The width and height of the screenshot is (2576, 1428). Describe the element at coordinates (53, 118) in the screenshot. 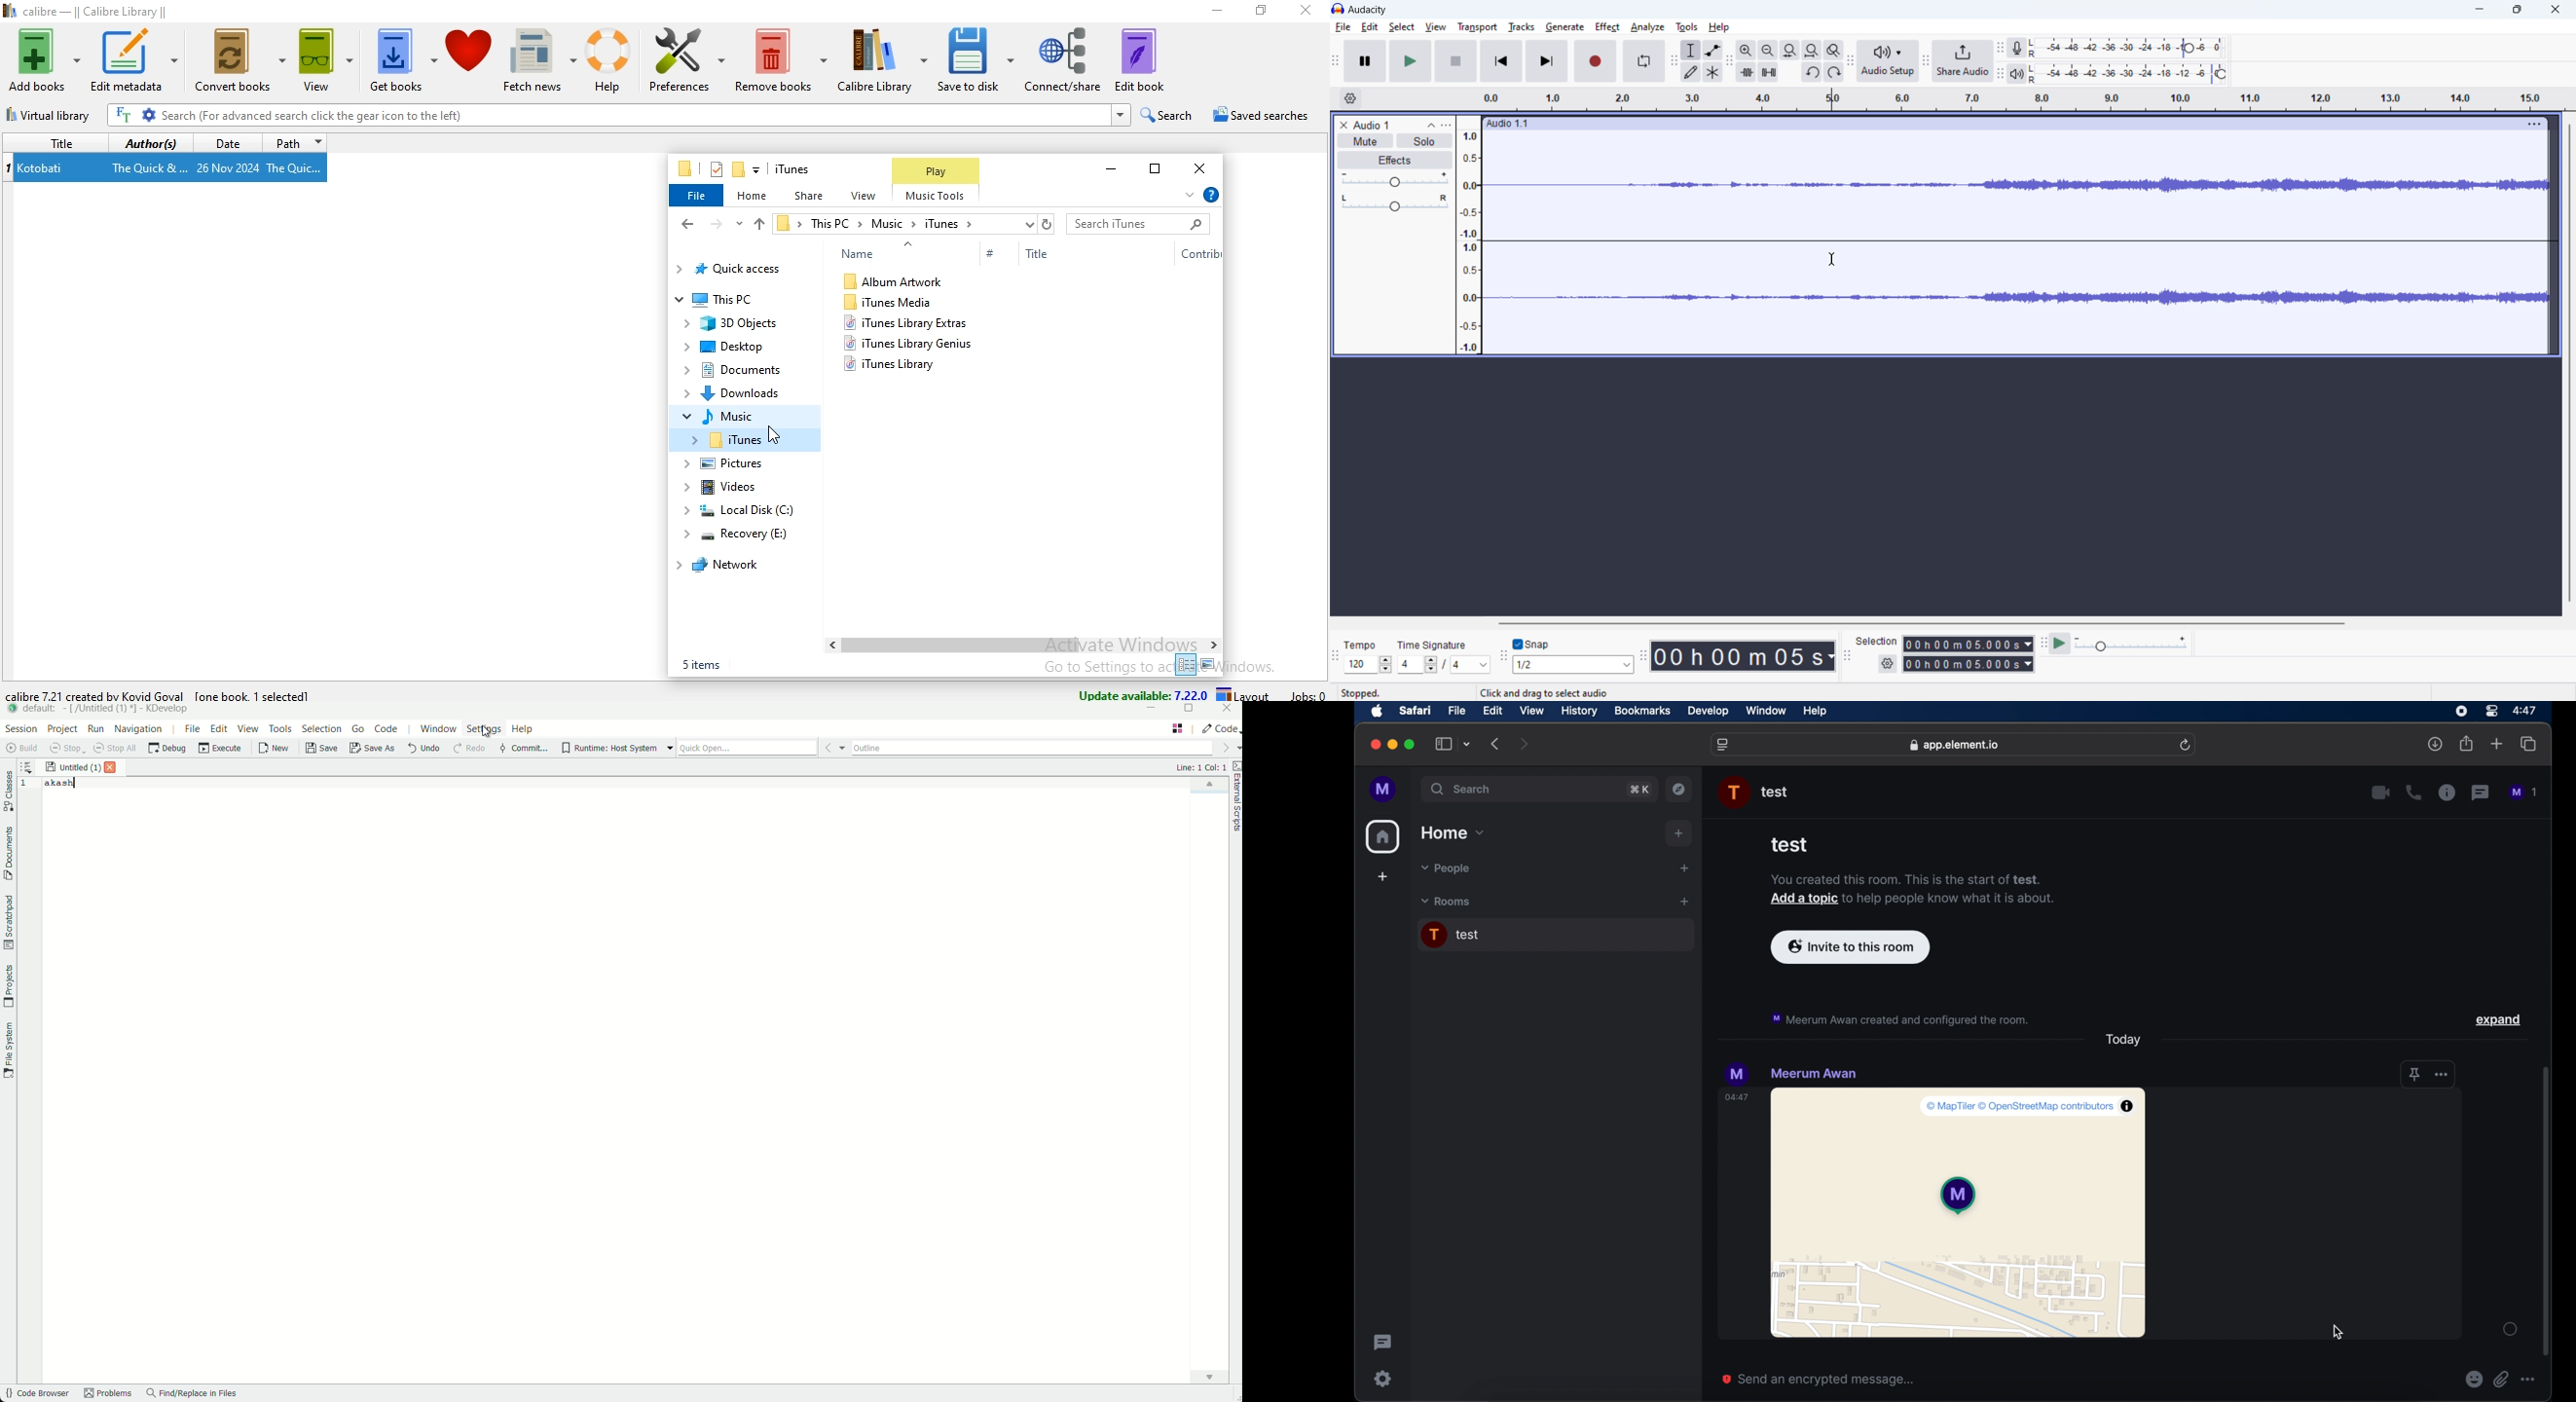

I see `virtual library` at that location.